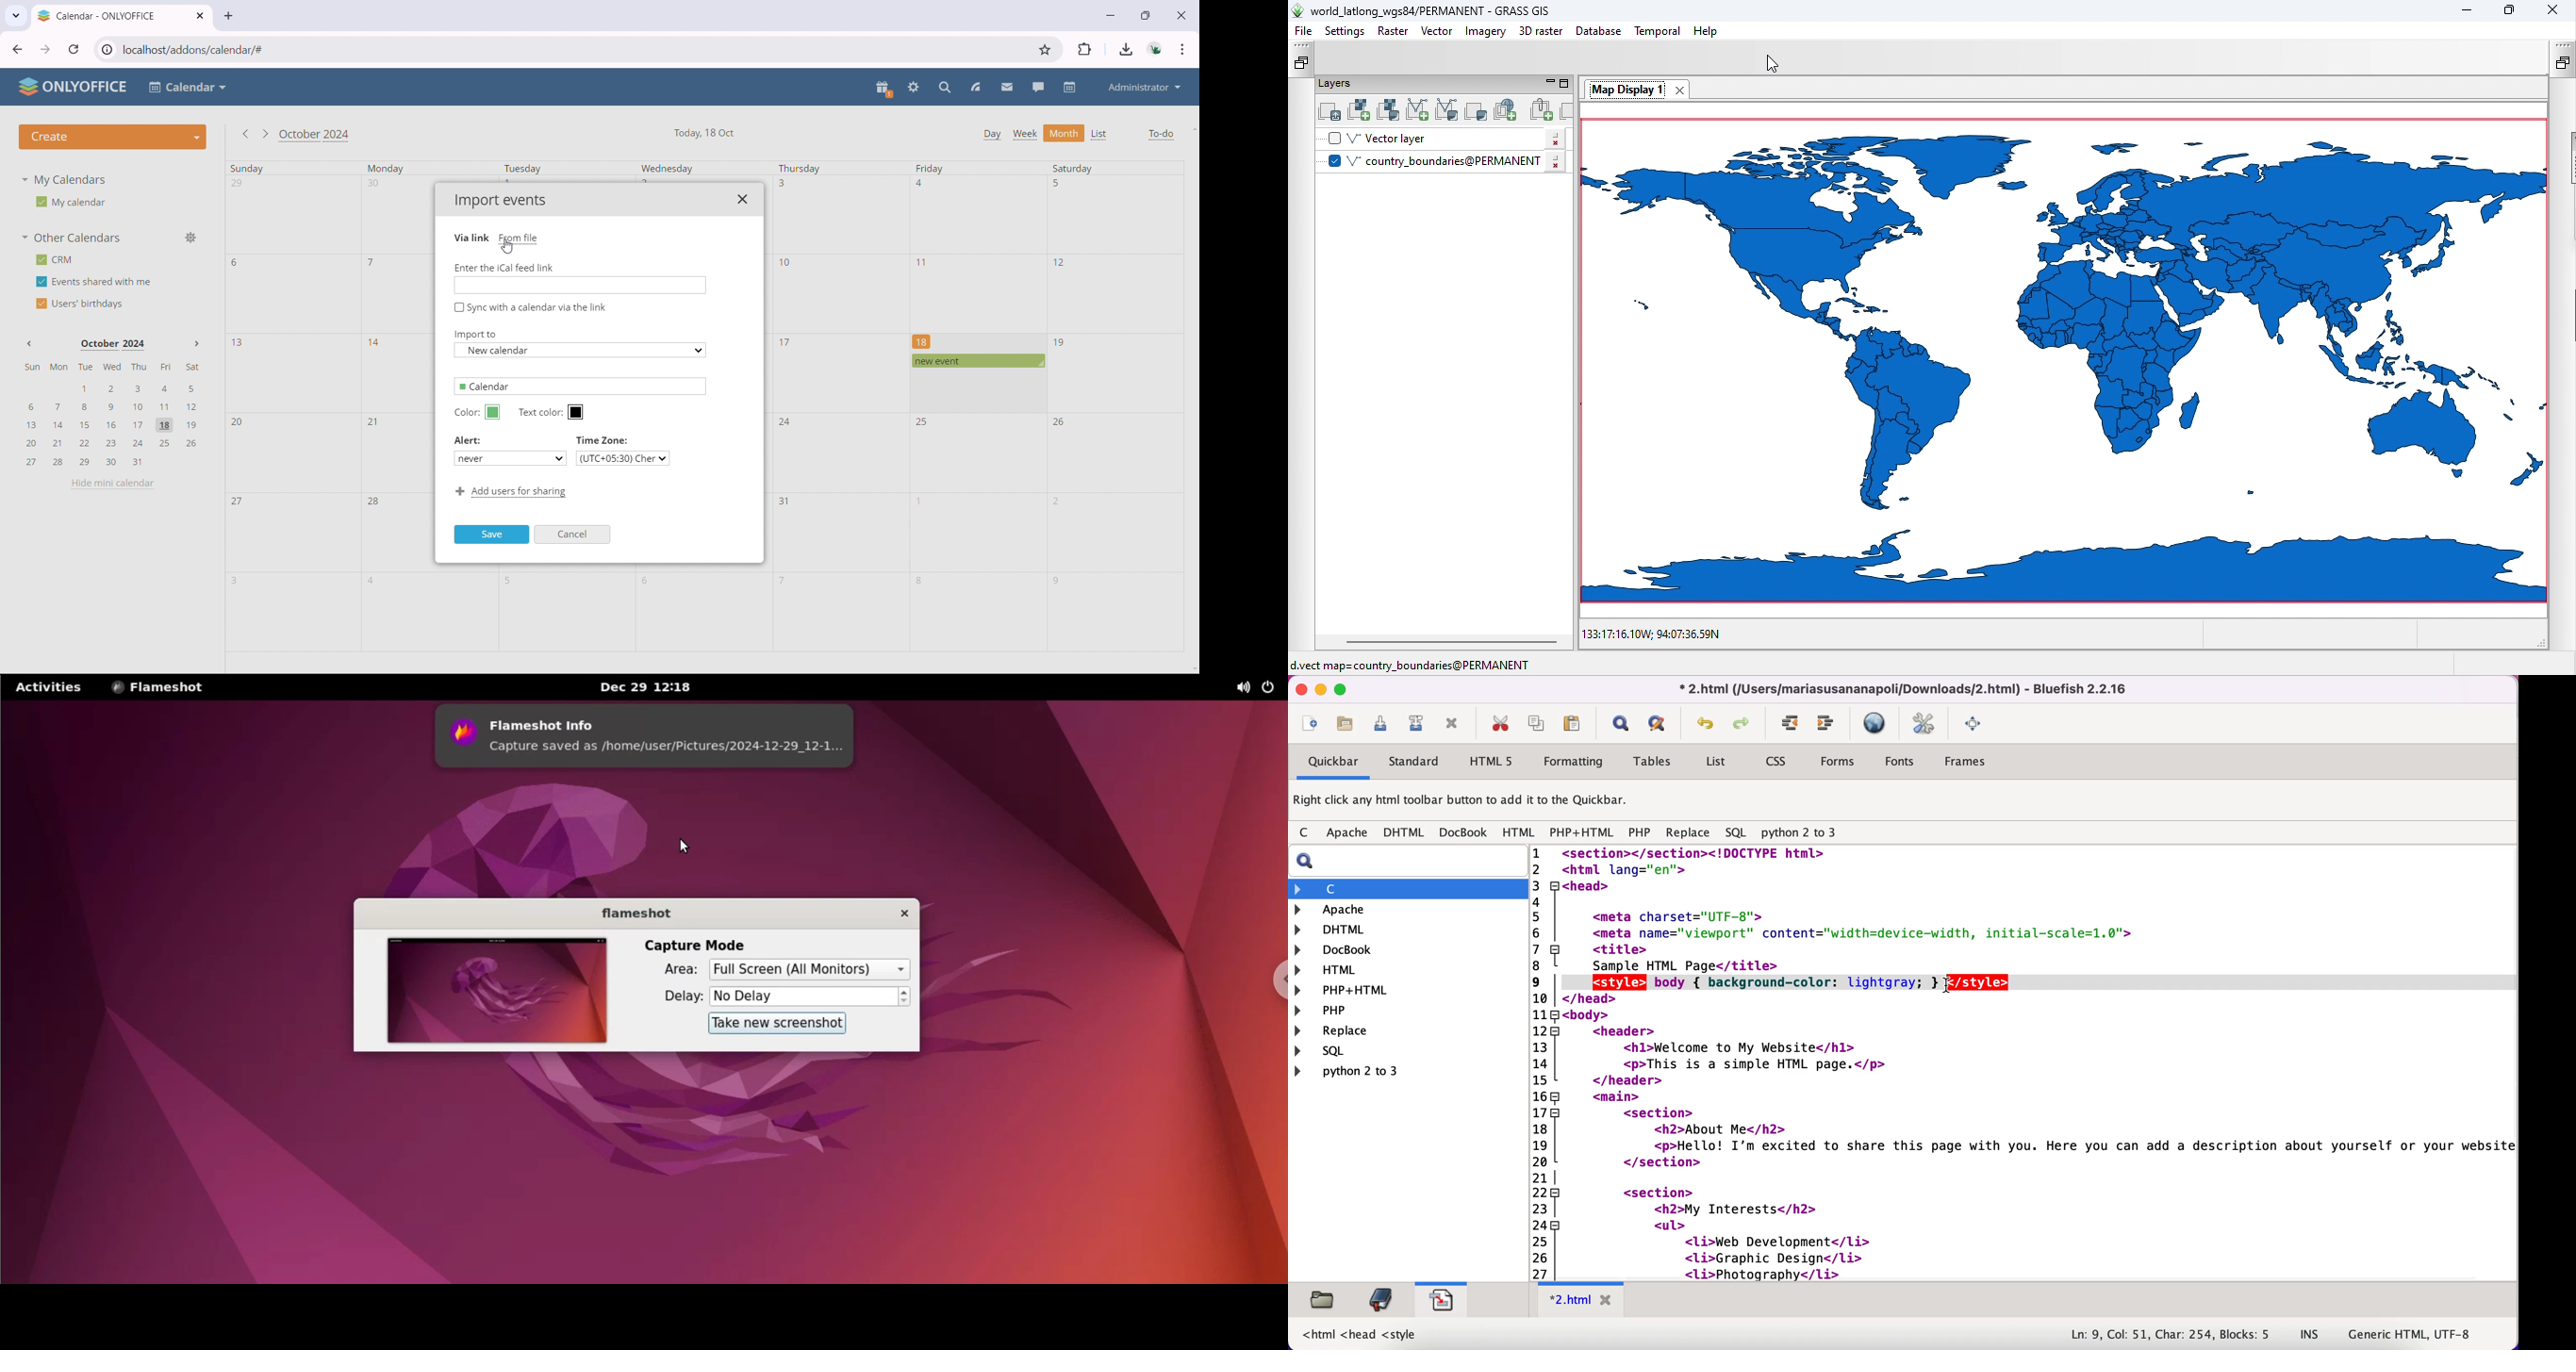  What do you see at coordinates (1464, 832) in the screenshot?
I see `docbook` at bounding box center [1464, 832].